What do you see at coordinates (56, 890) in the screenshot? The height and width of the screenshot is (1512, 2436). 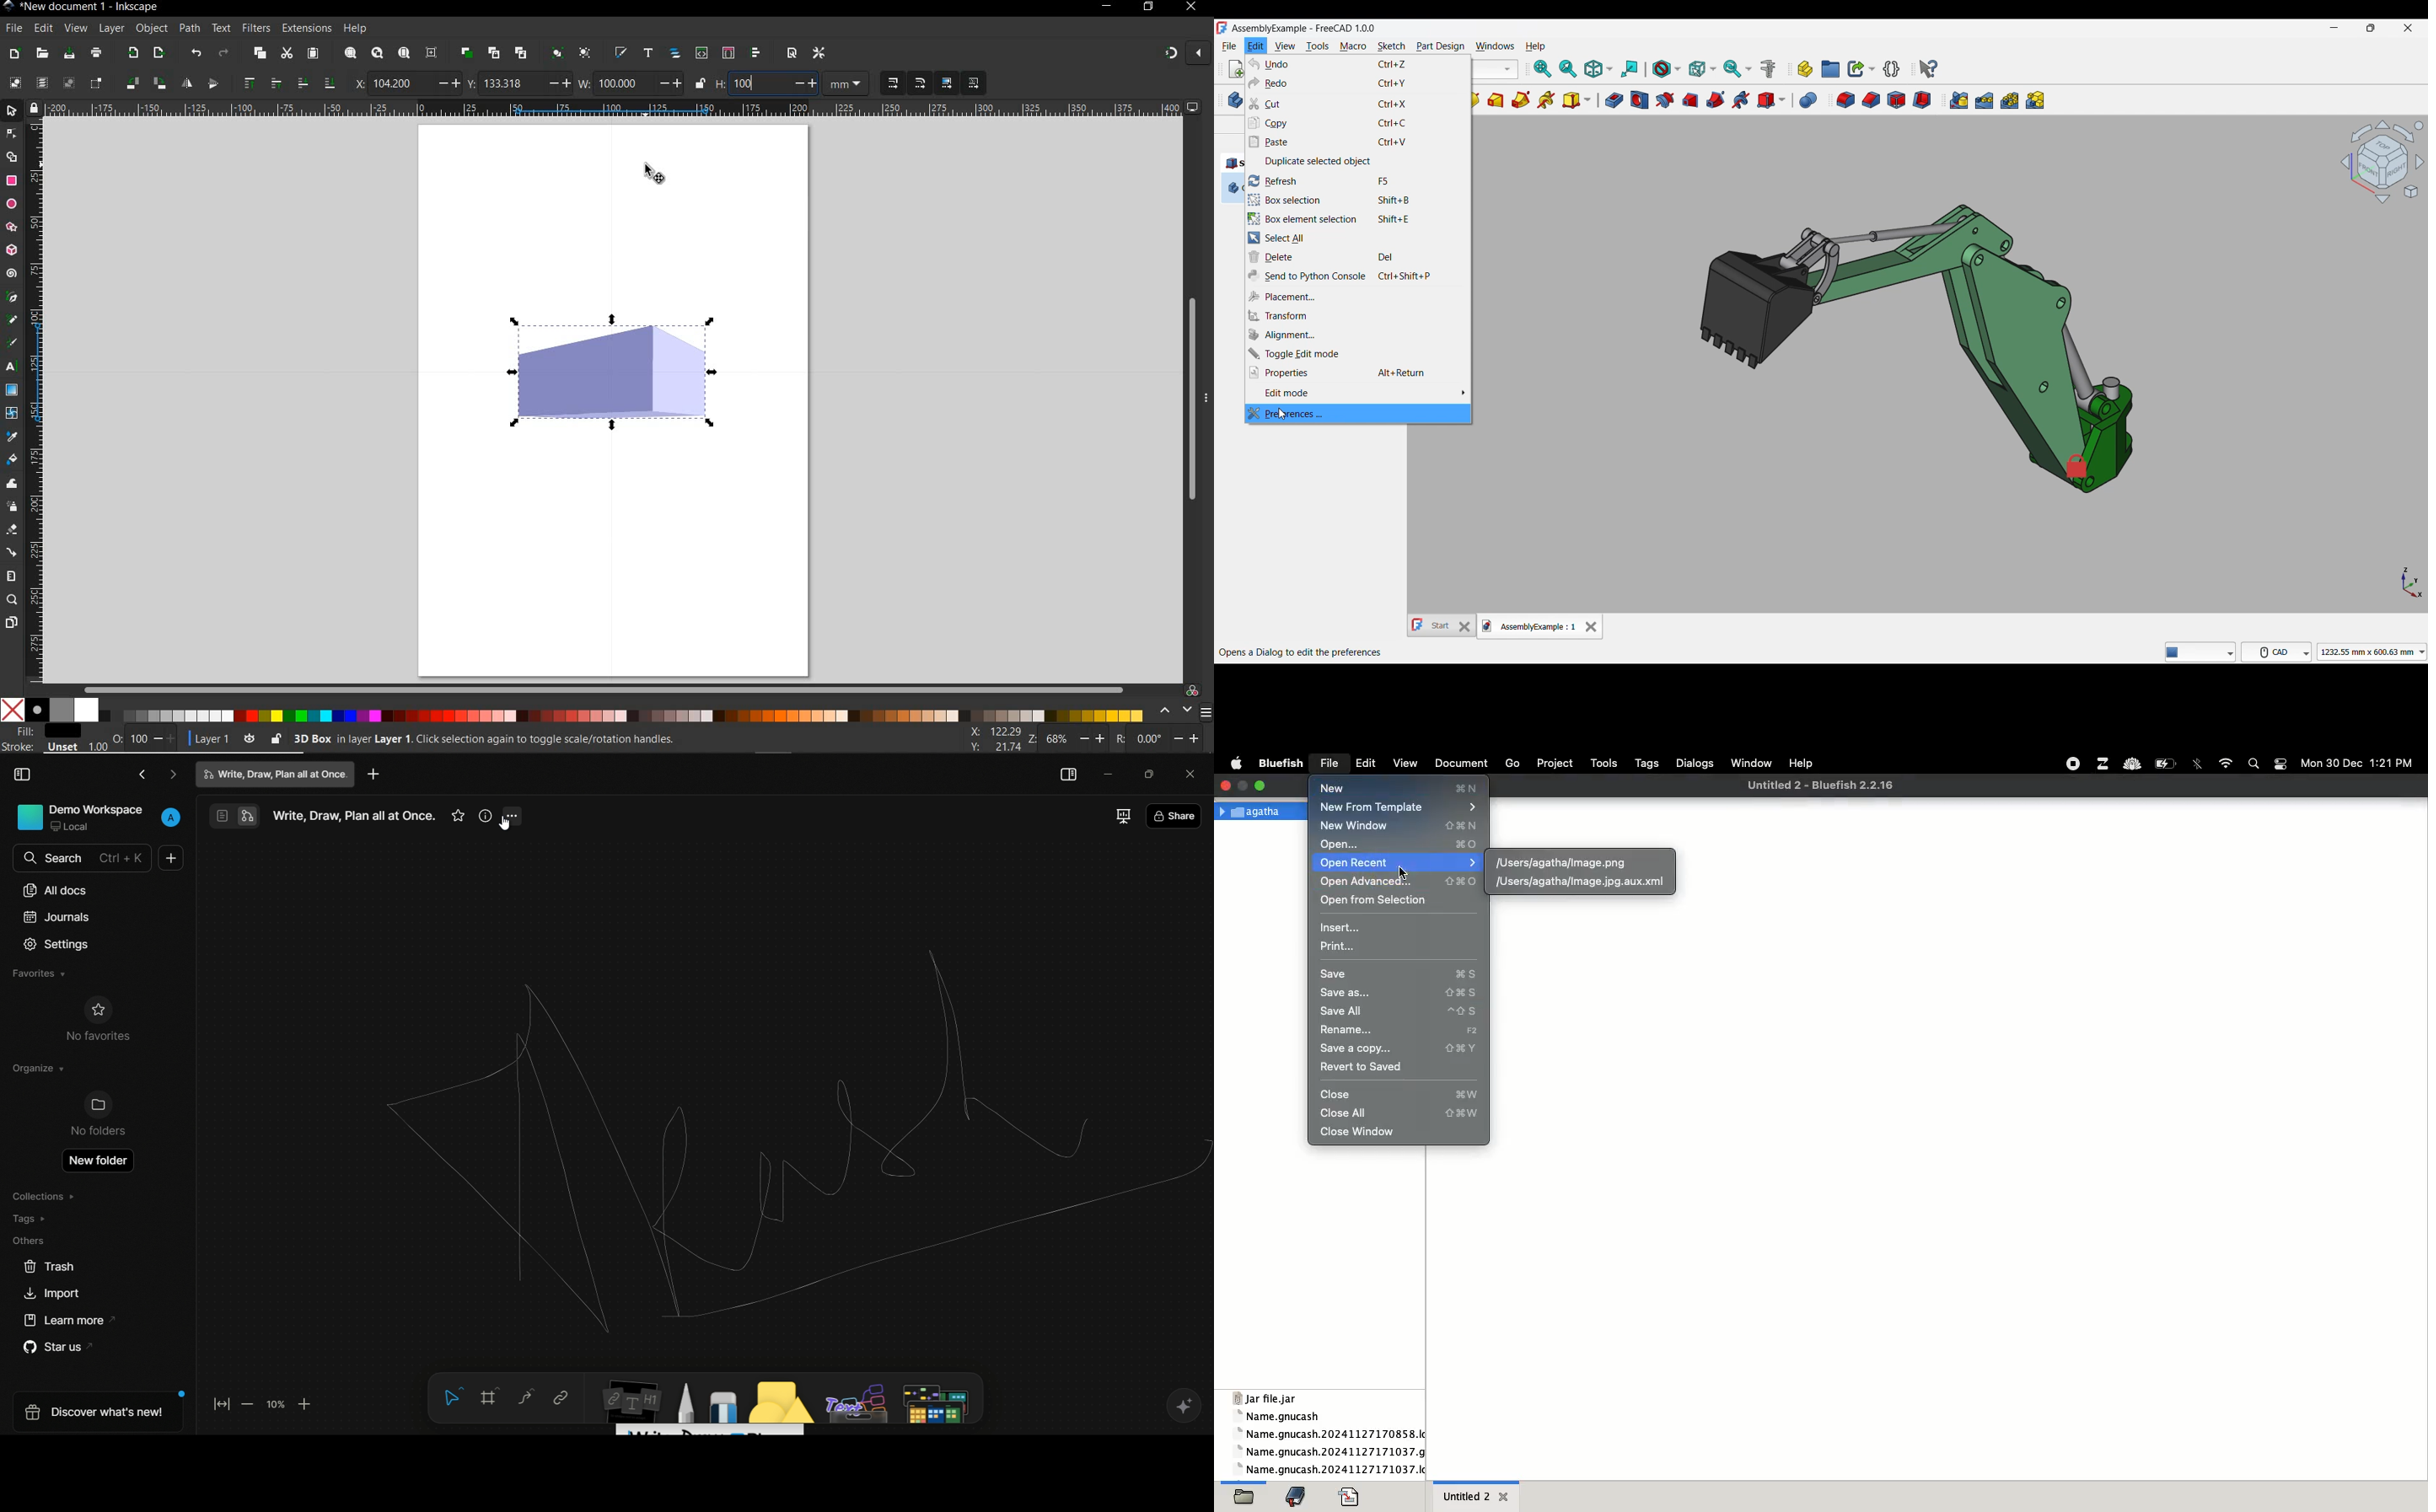 I see `all docs` at bounding box center [56, 890].